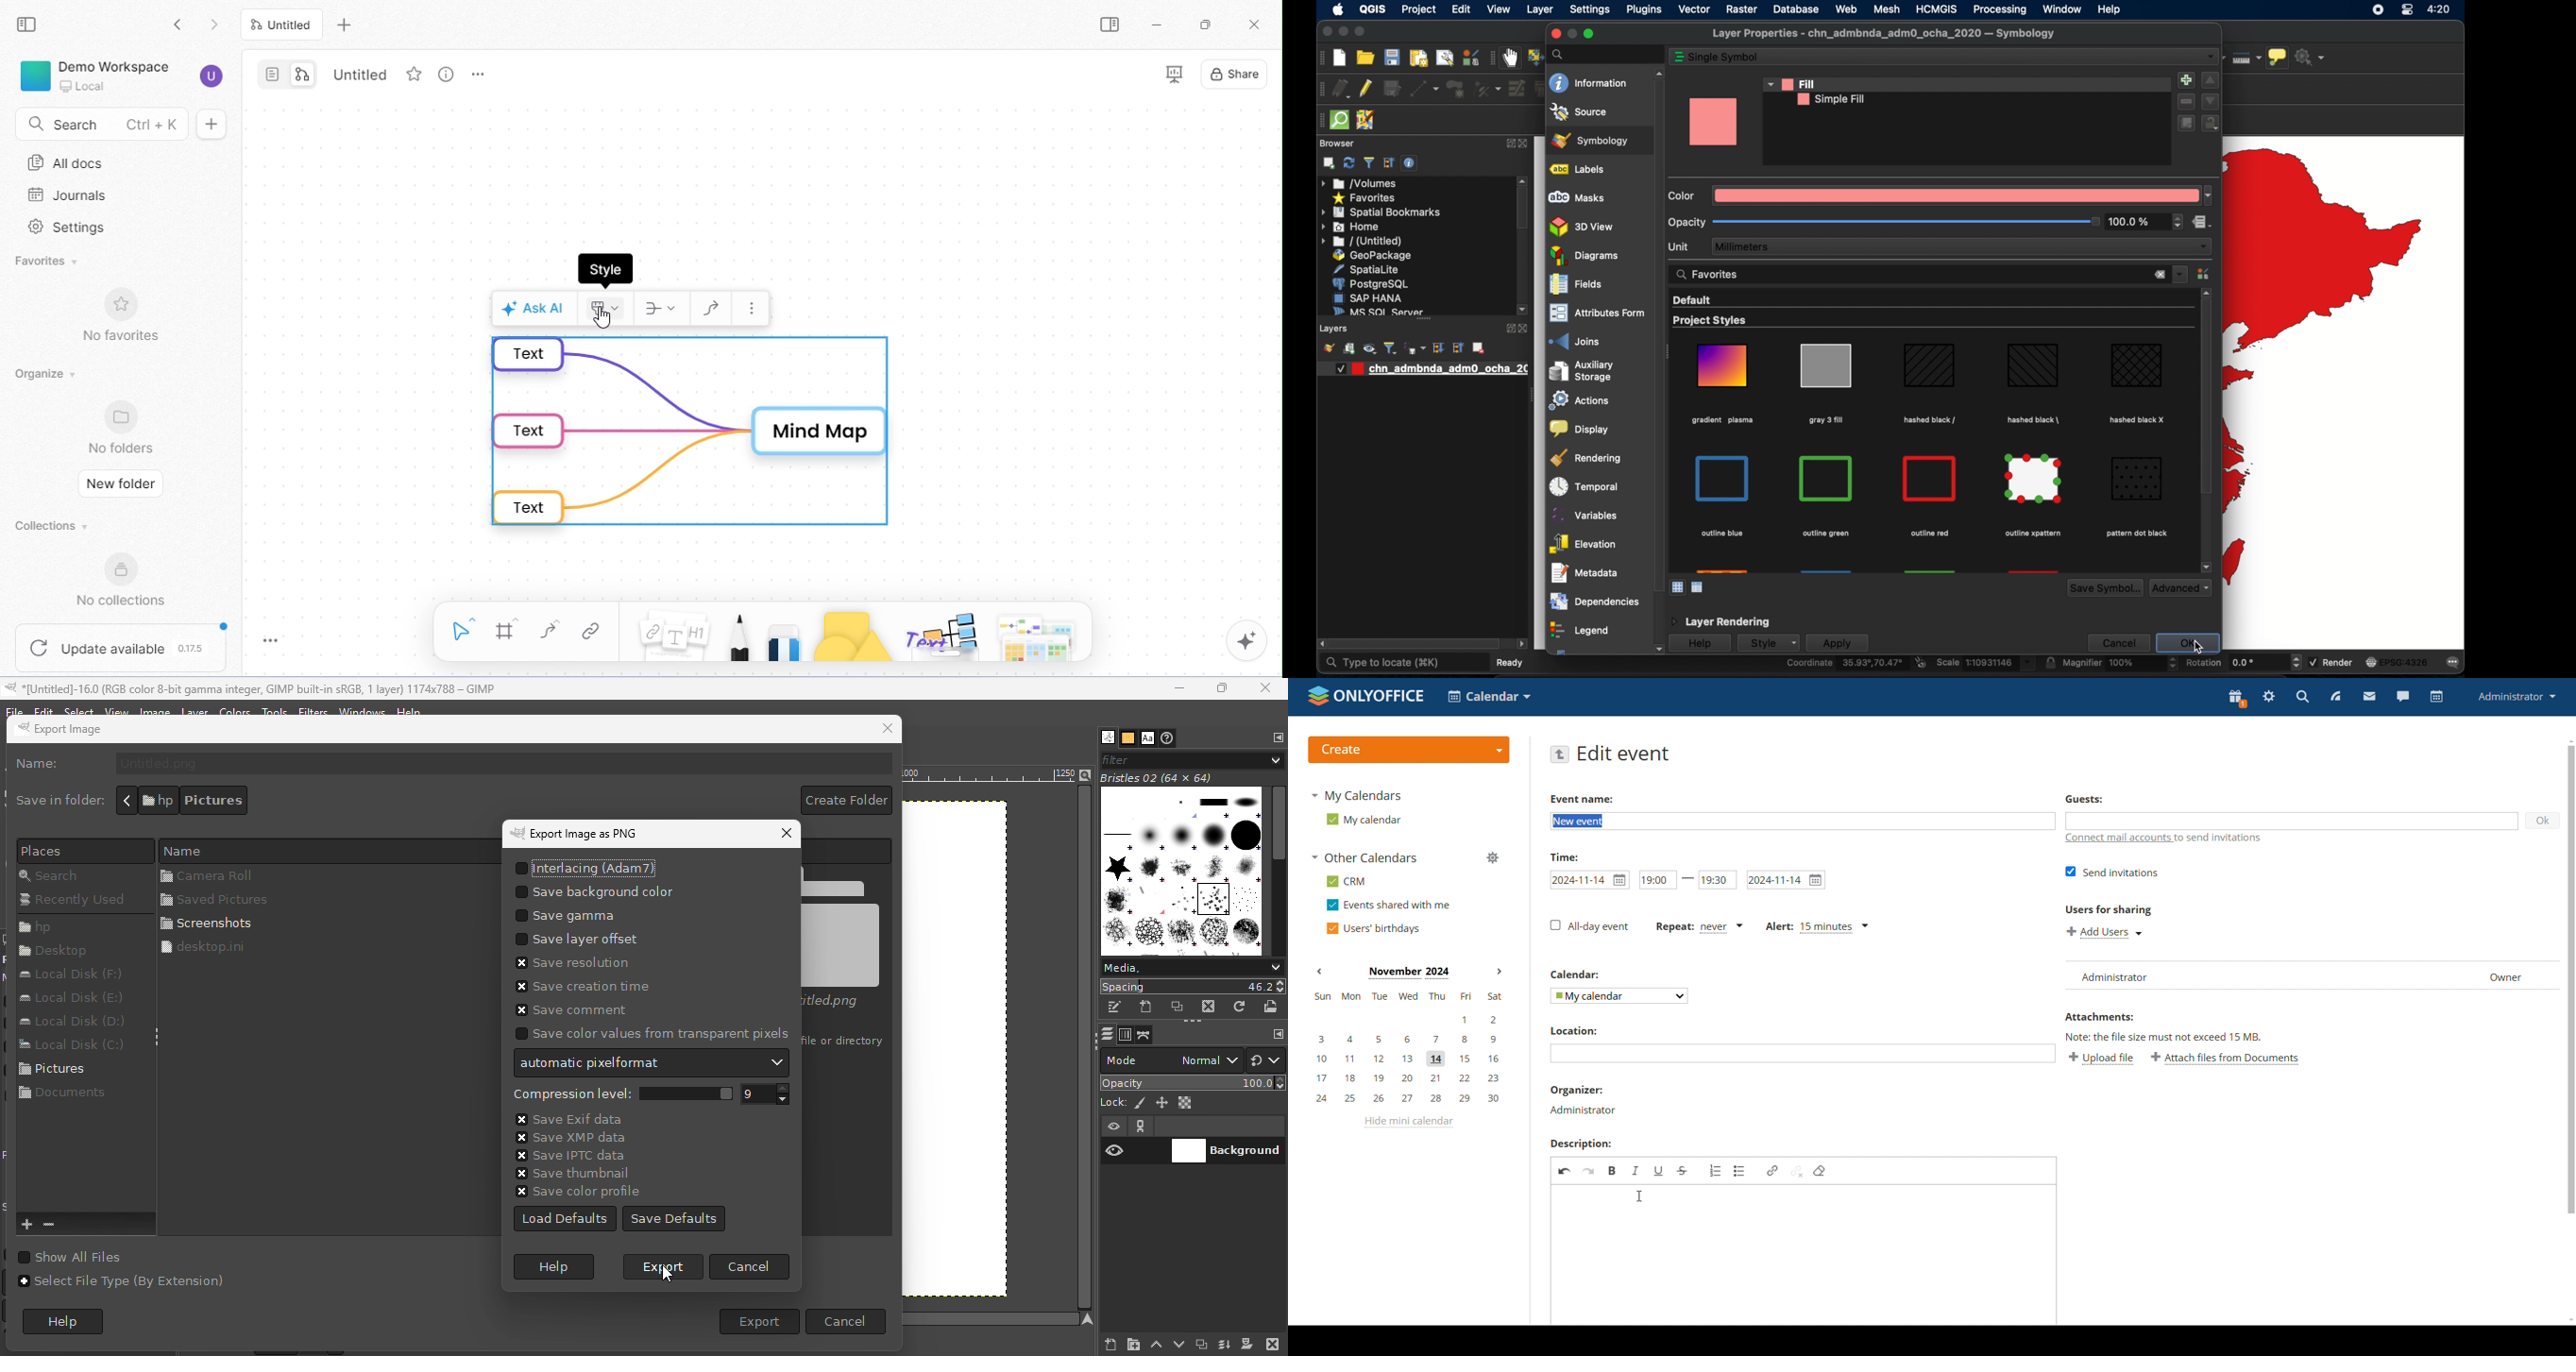 This screenshot has width=2576, height=1372. I want to click on users' birthdays, so click(1371, 929).